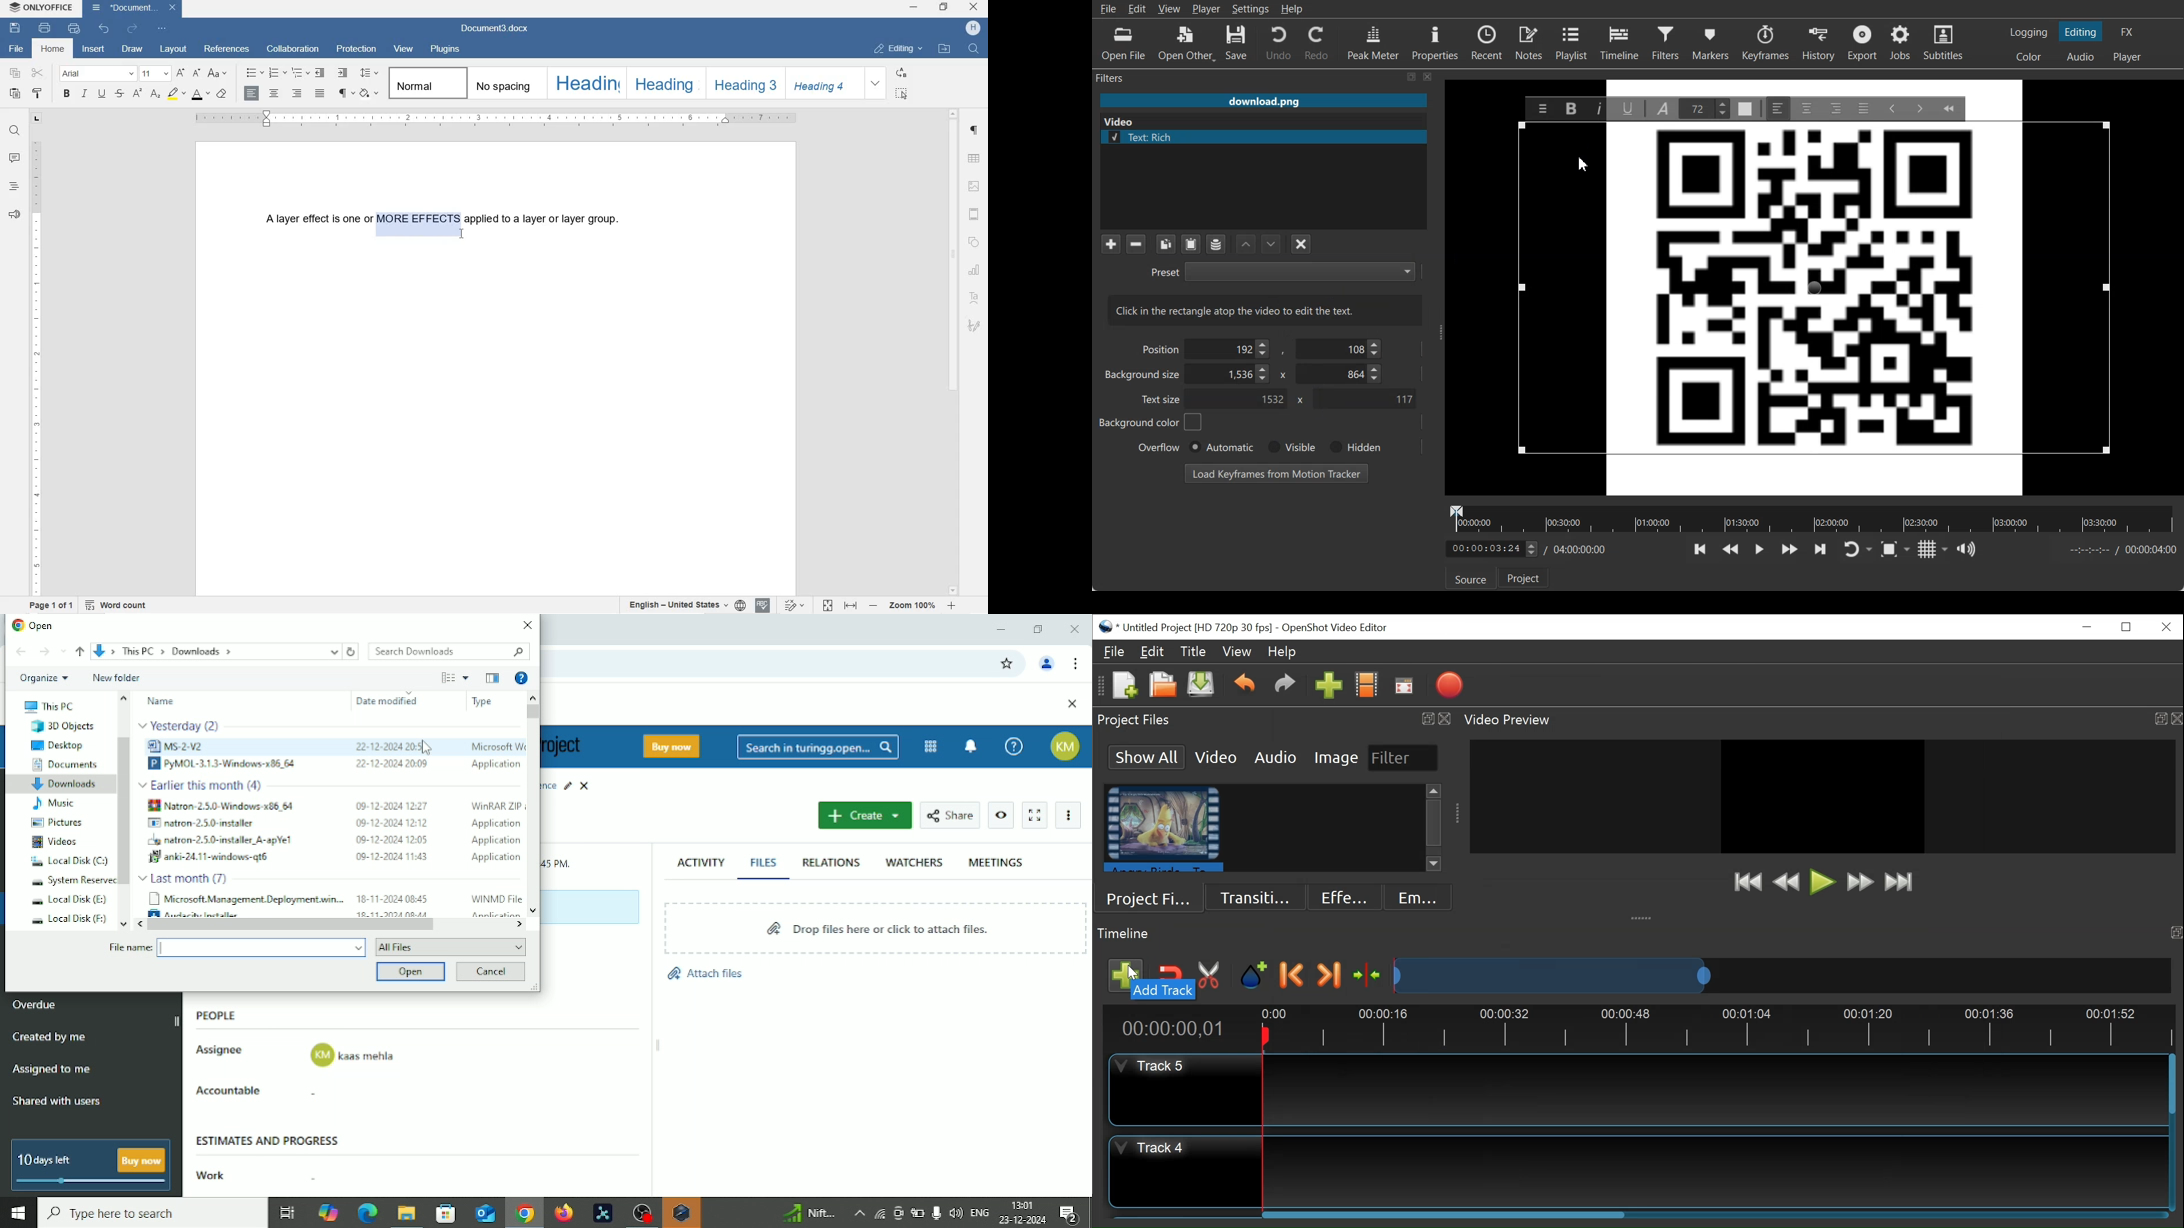 This screenshot has width=2184, height=1232. I want to click on Firefox, so click(563, 1213).